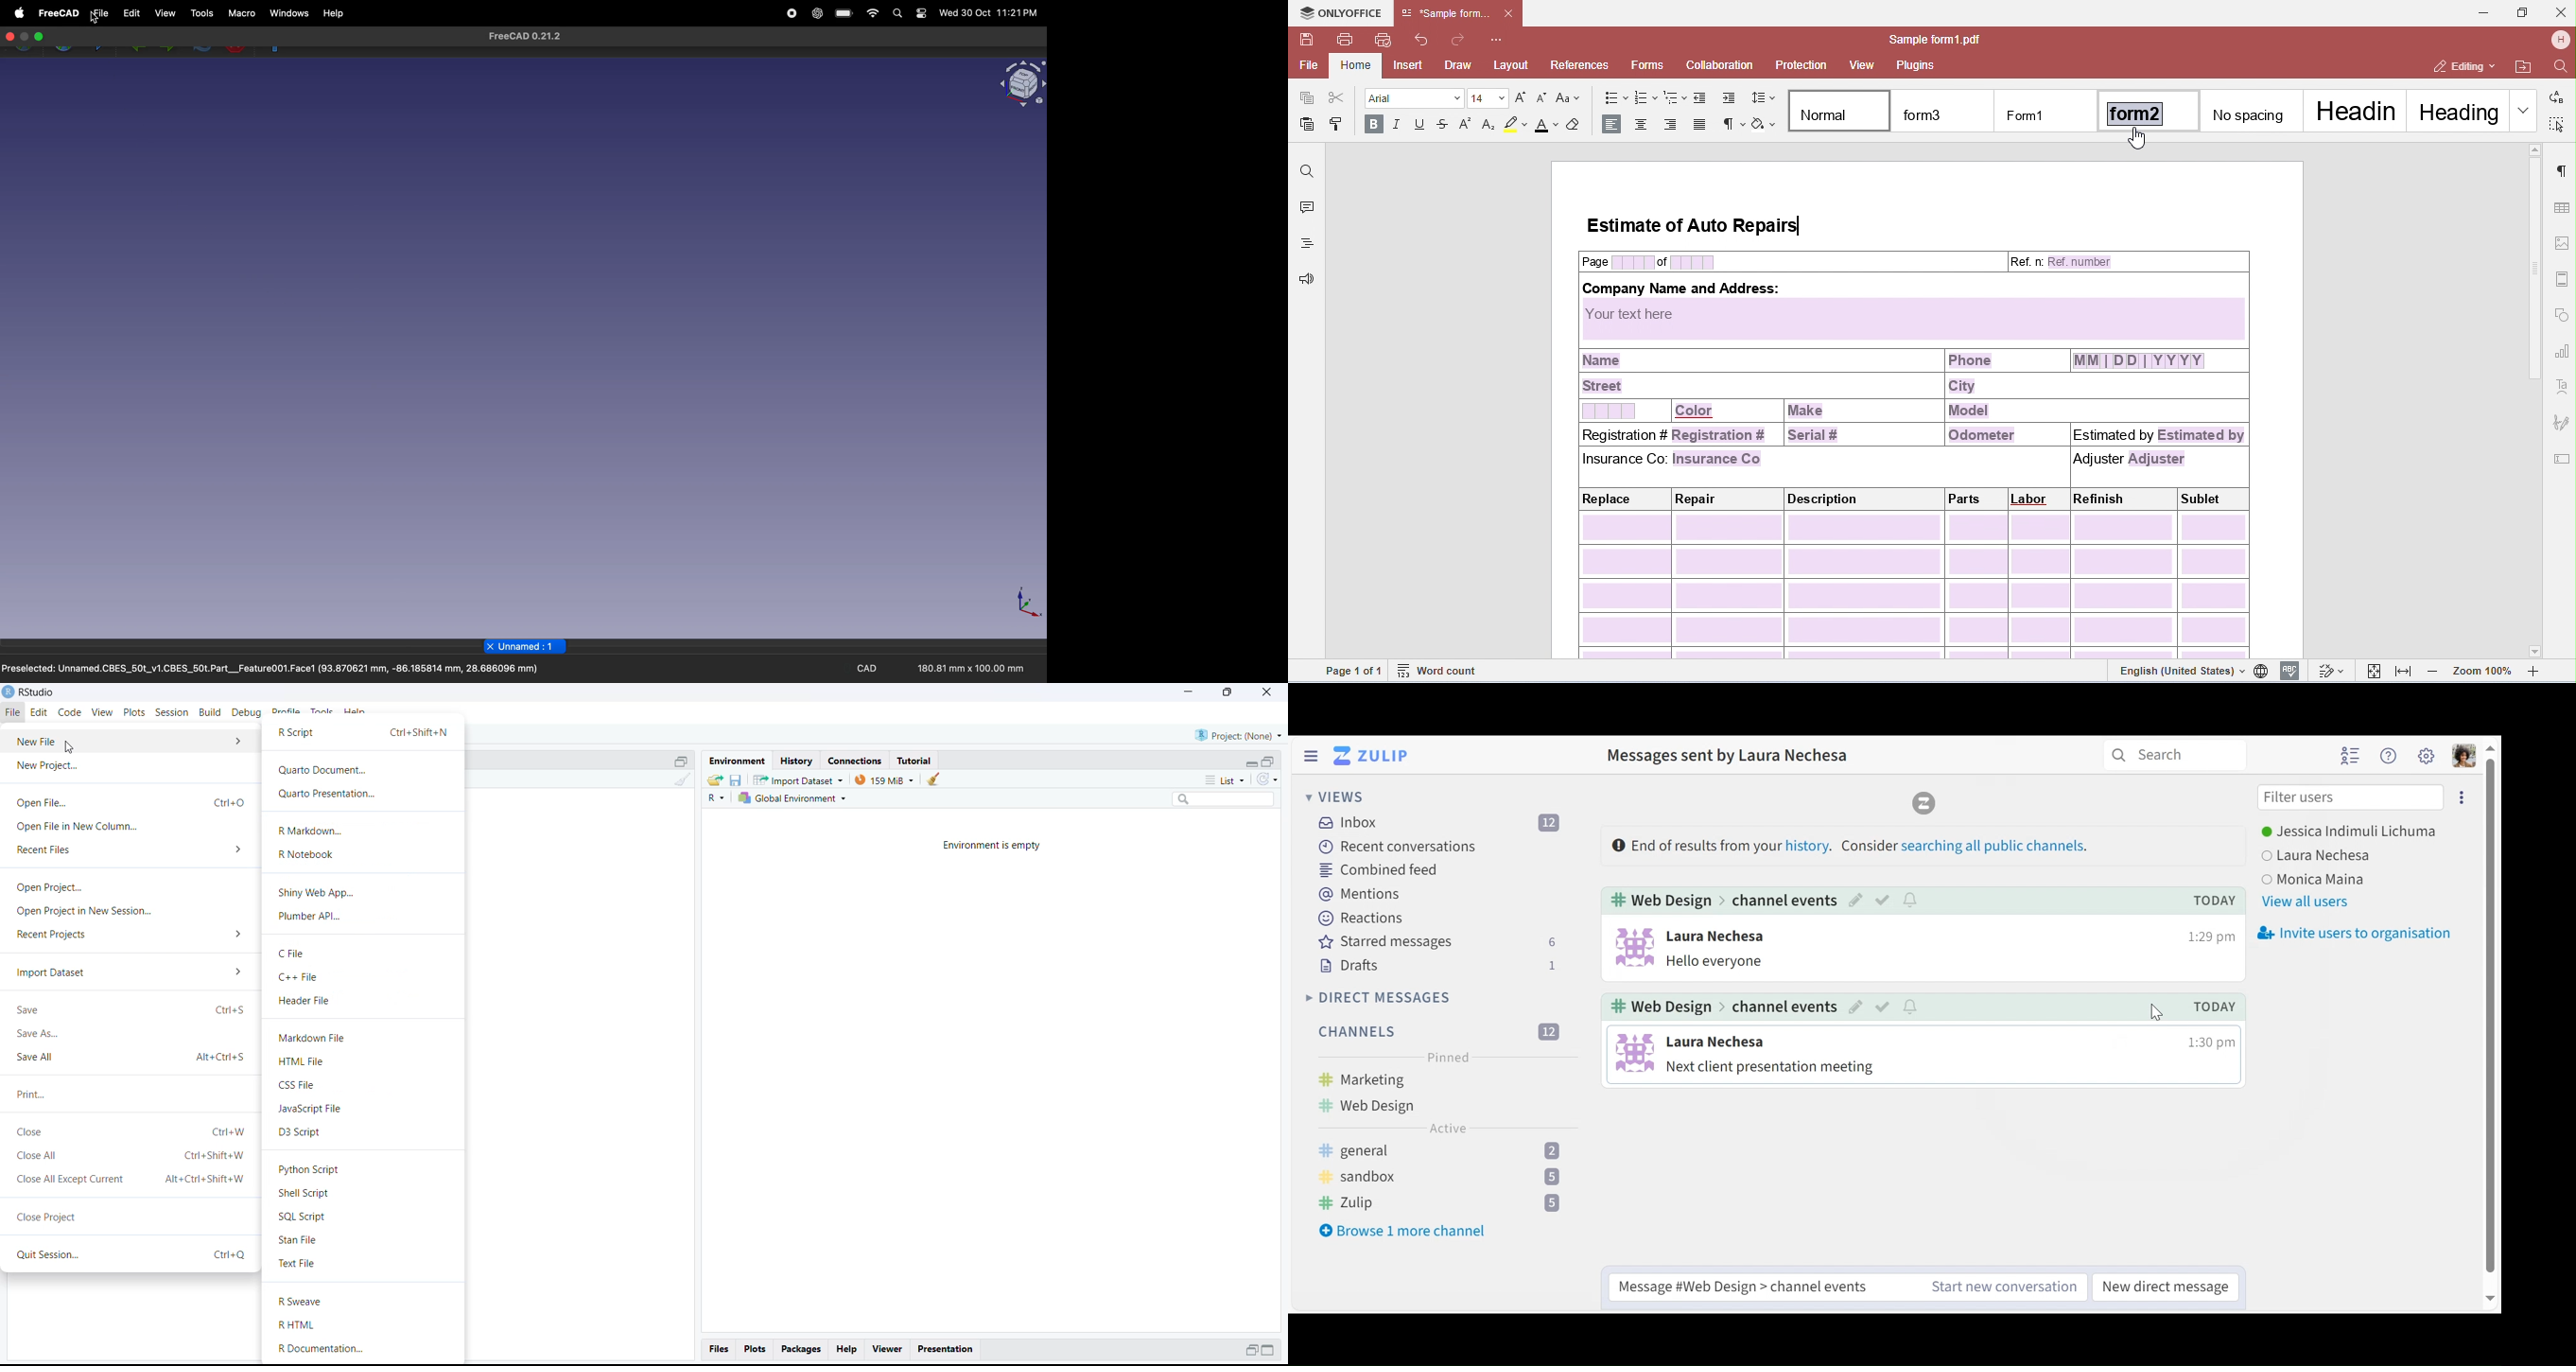 This screenshot has width=2576, height=1372. I want to click on help, so click(356, 713).